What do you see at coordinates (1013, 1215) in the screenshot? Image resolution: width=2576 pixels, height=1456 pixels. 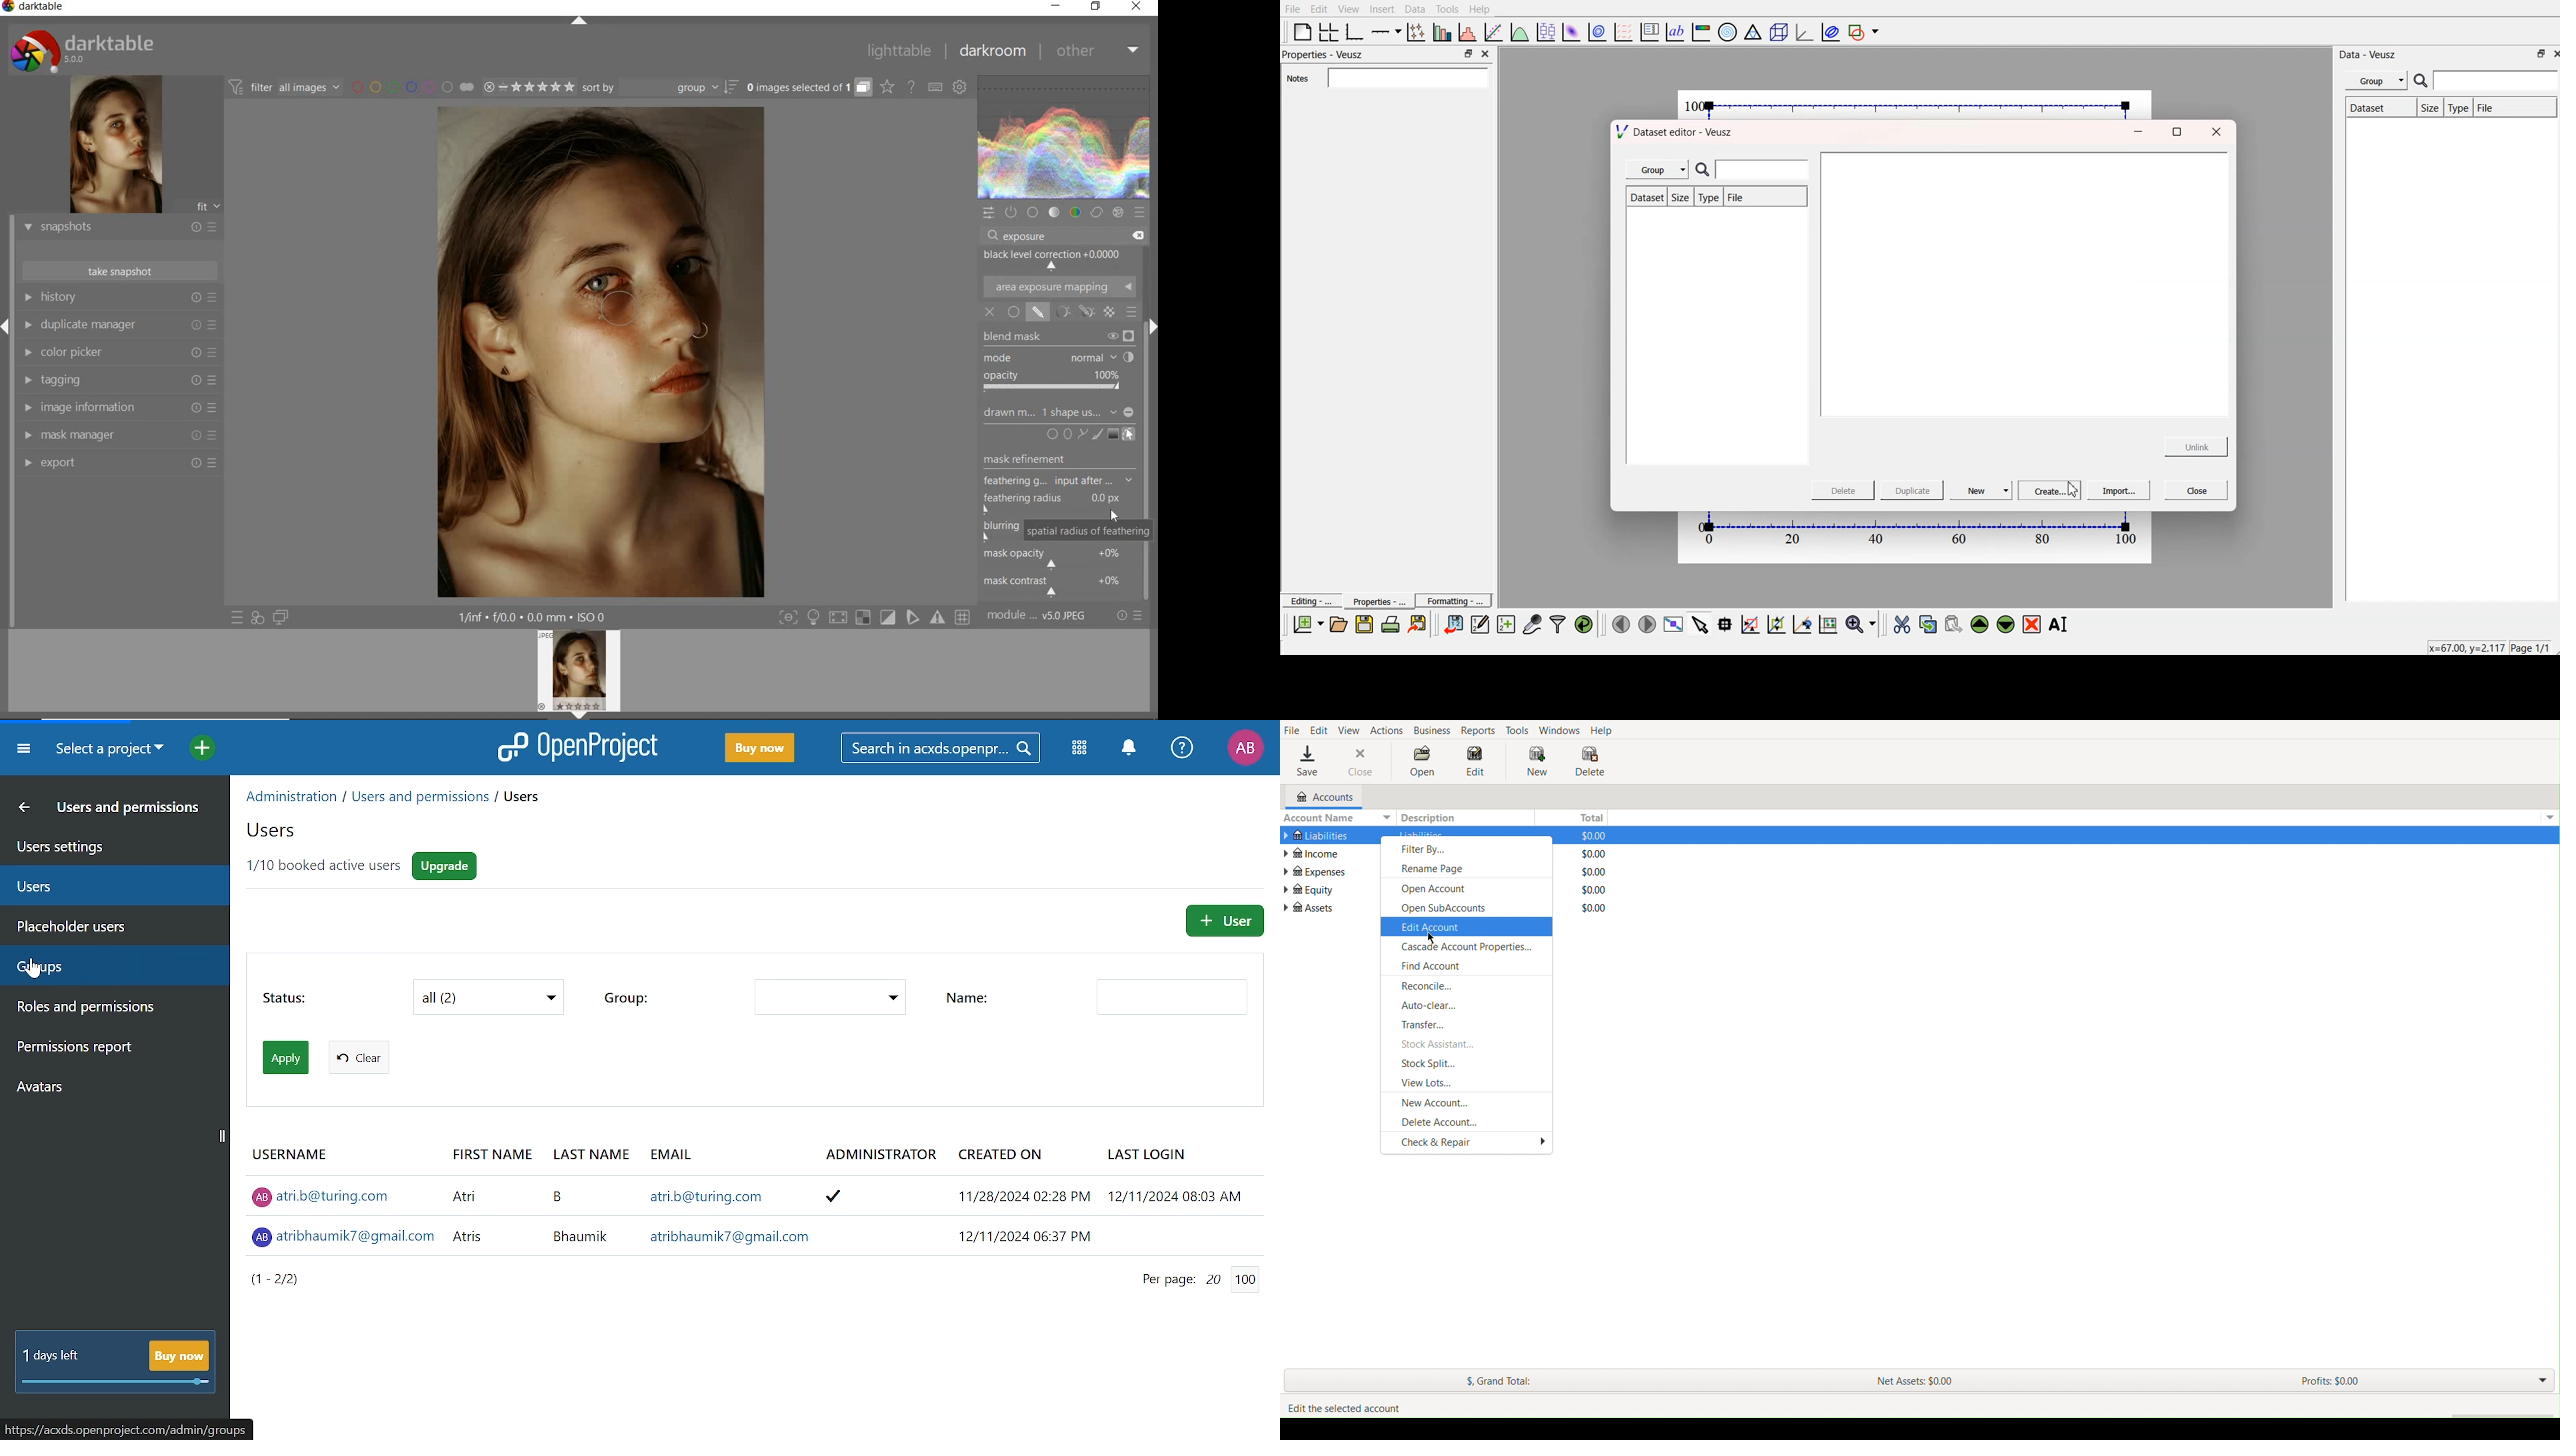 I see `created on` at bounding box center [1013, 1215].